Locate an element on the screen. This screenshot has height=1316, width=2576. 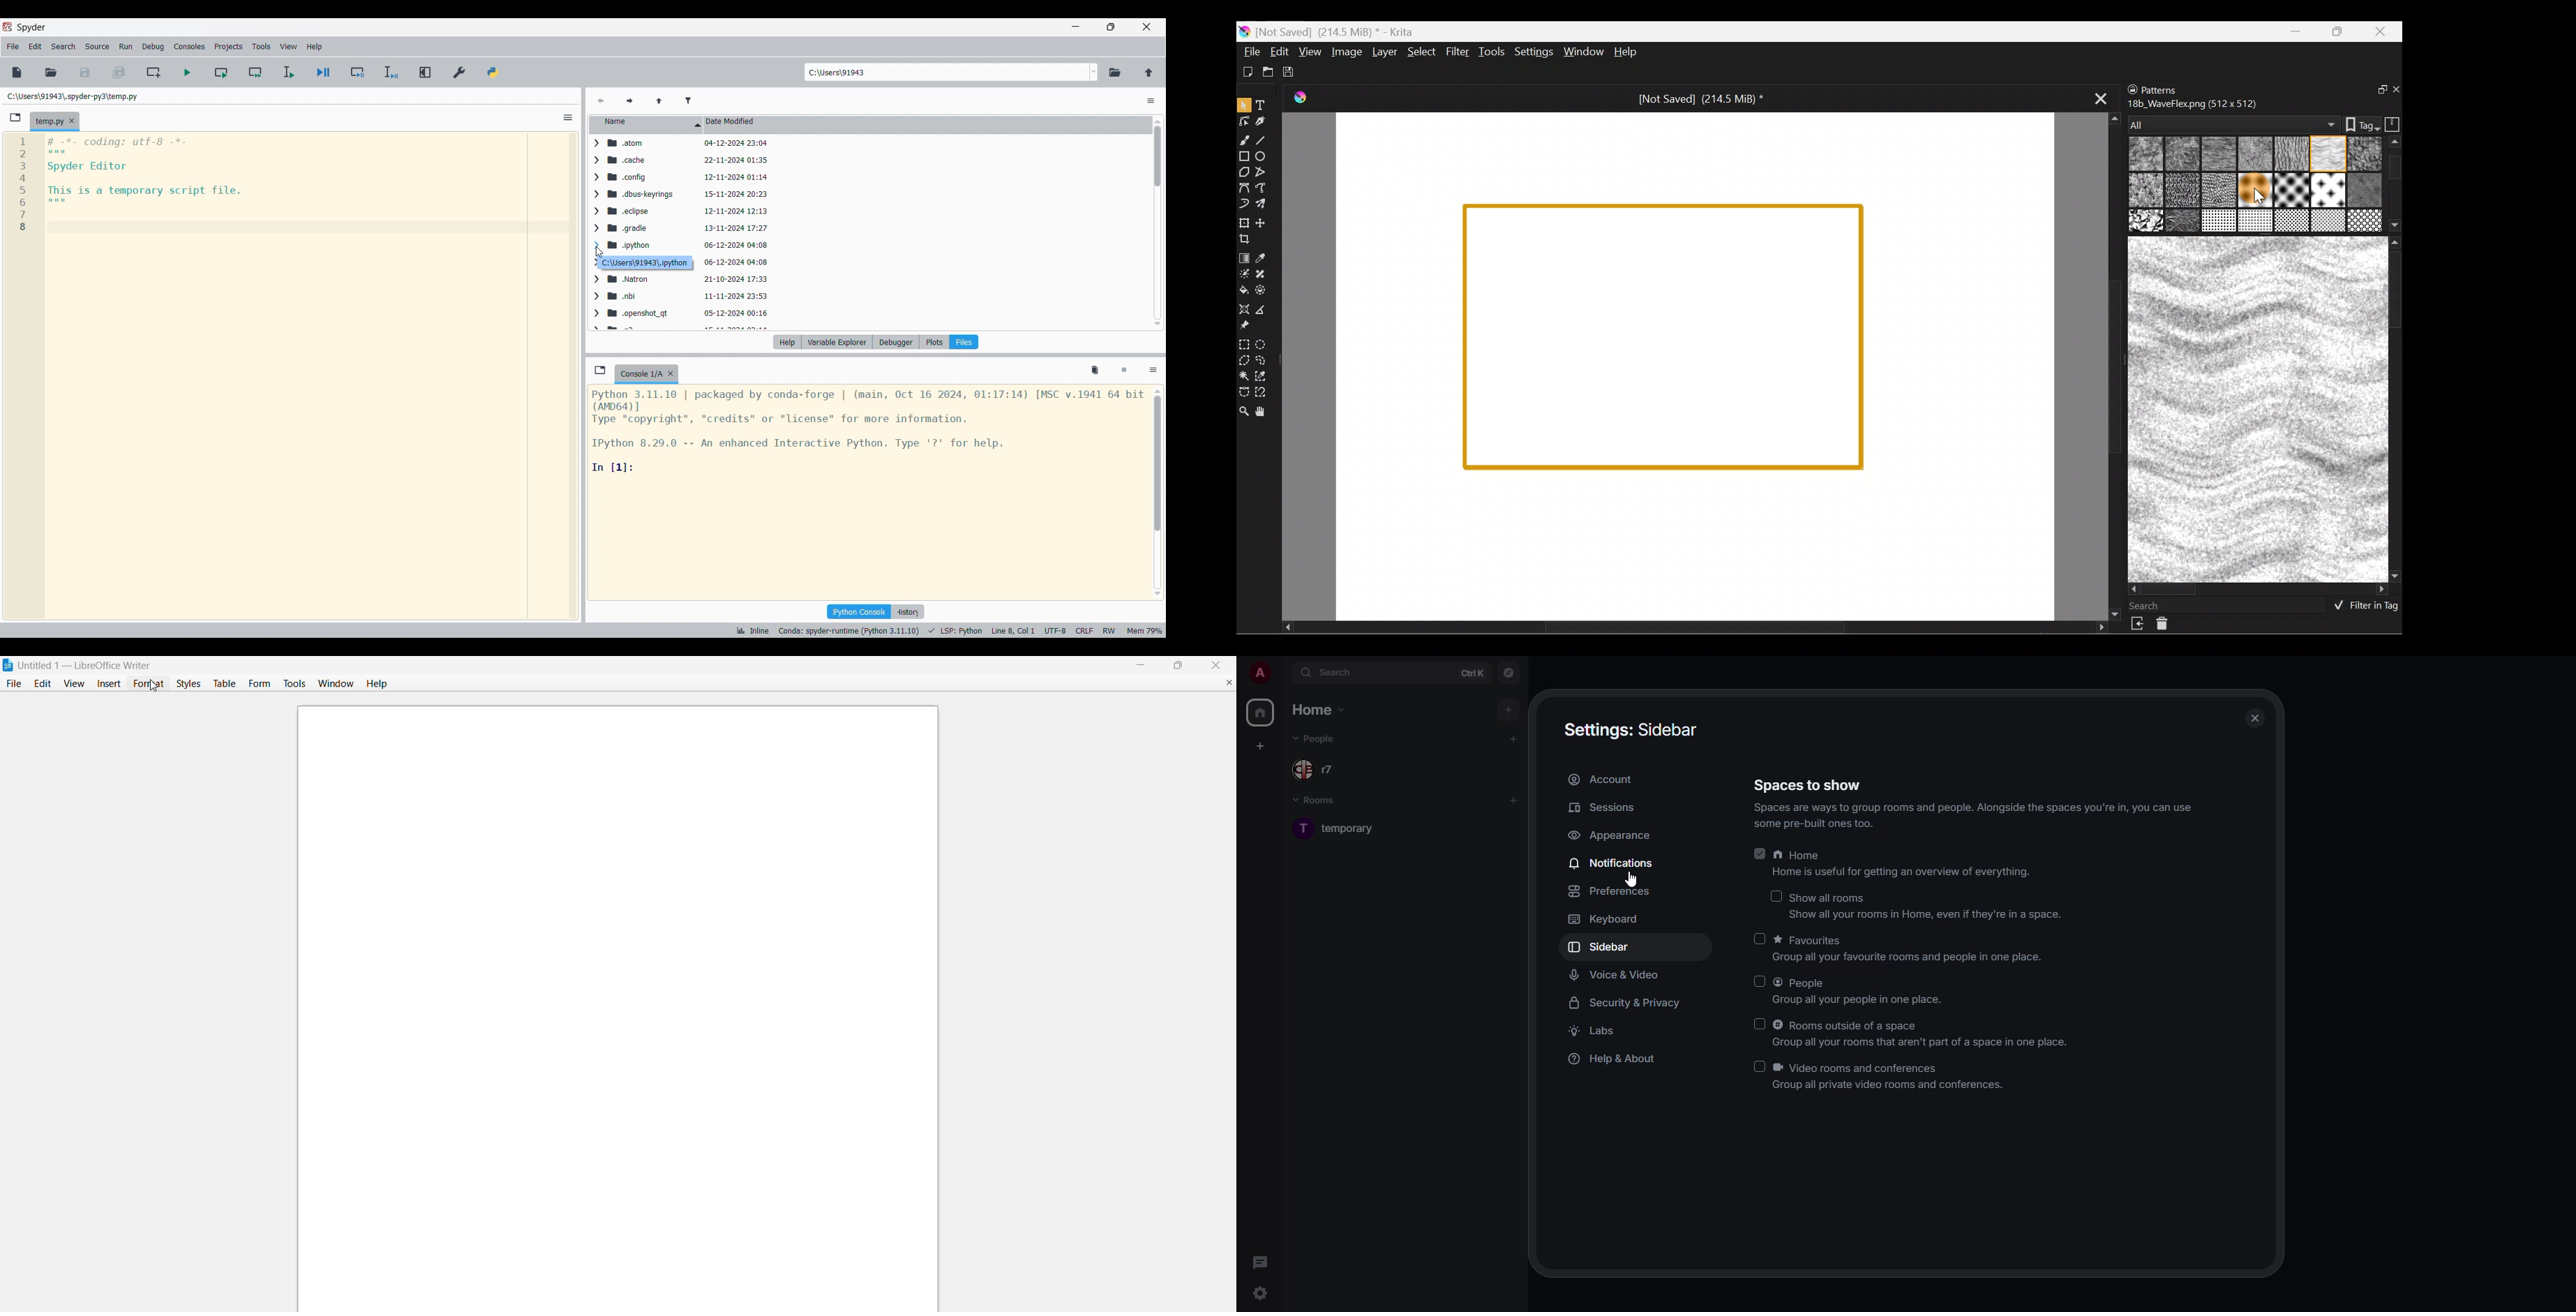
Tools menu is located at coordinates (262, 46).